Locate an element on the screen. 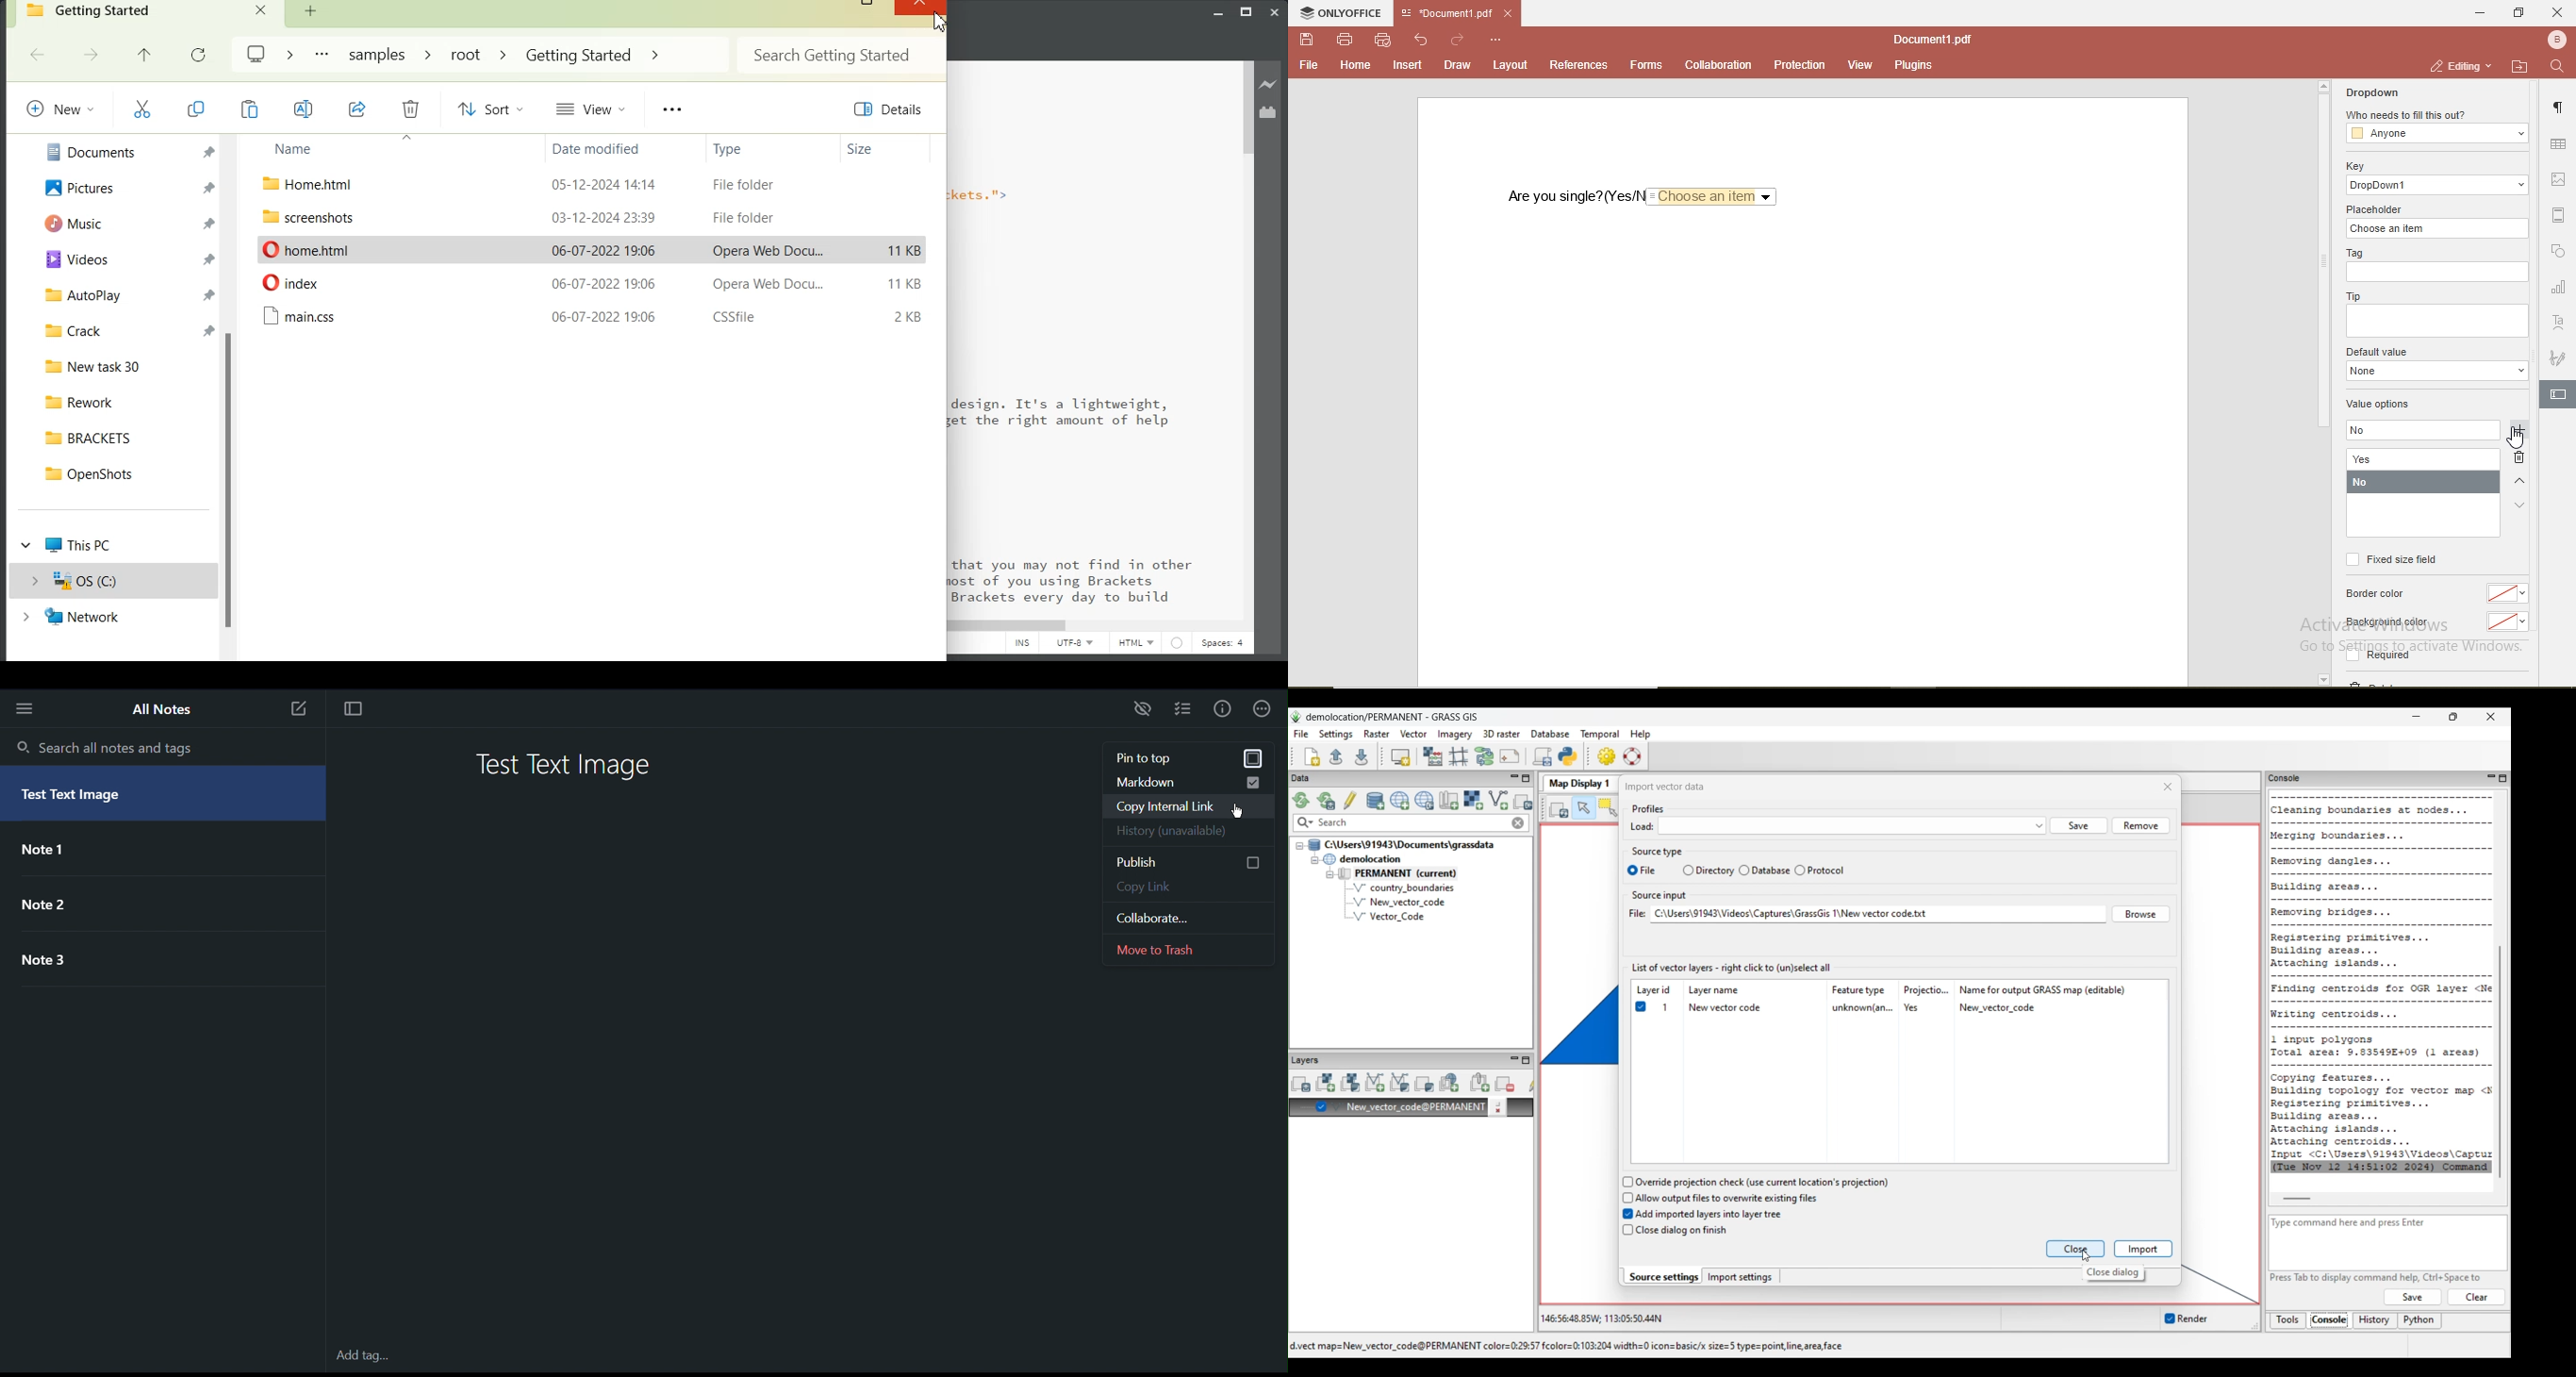 The image size is (2576, 1400). Text 2 is located at coordinates (1086, 340).